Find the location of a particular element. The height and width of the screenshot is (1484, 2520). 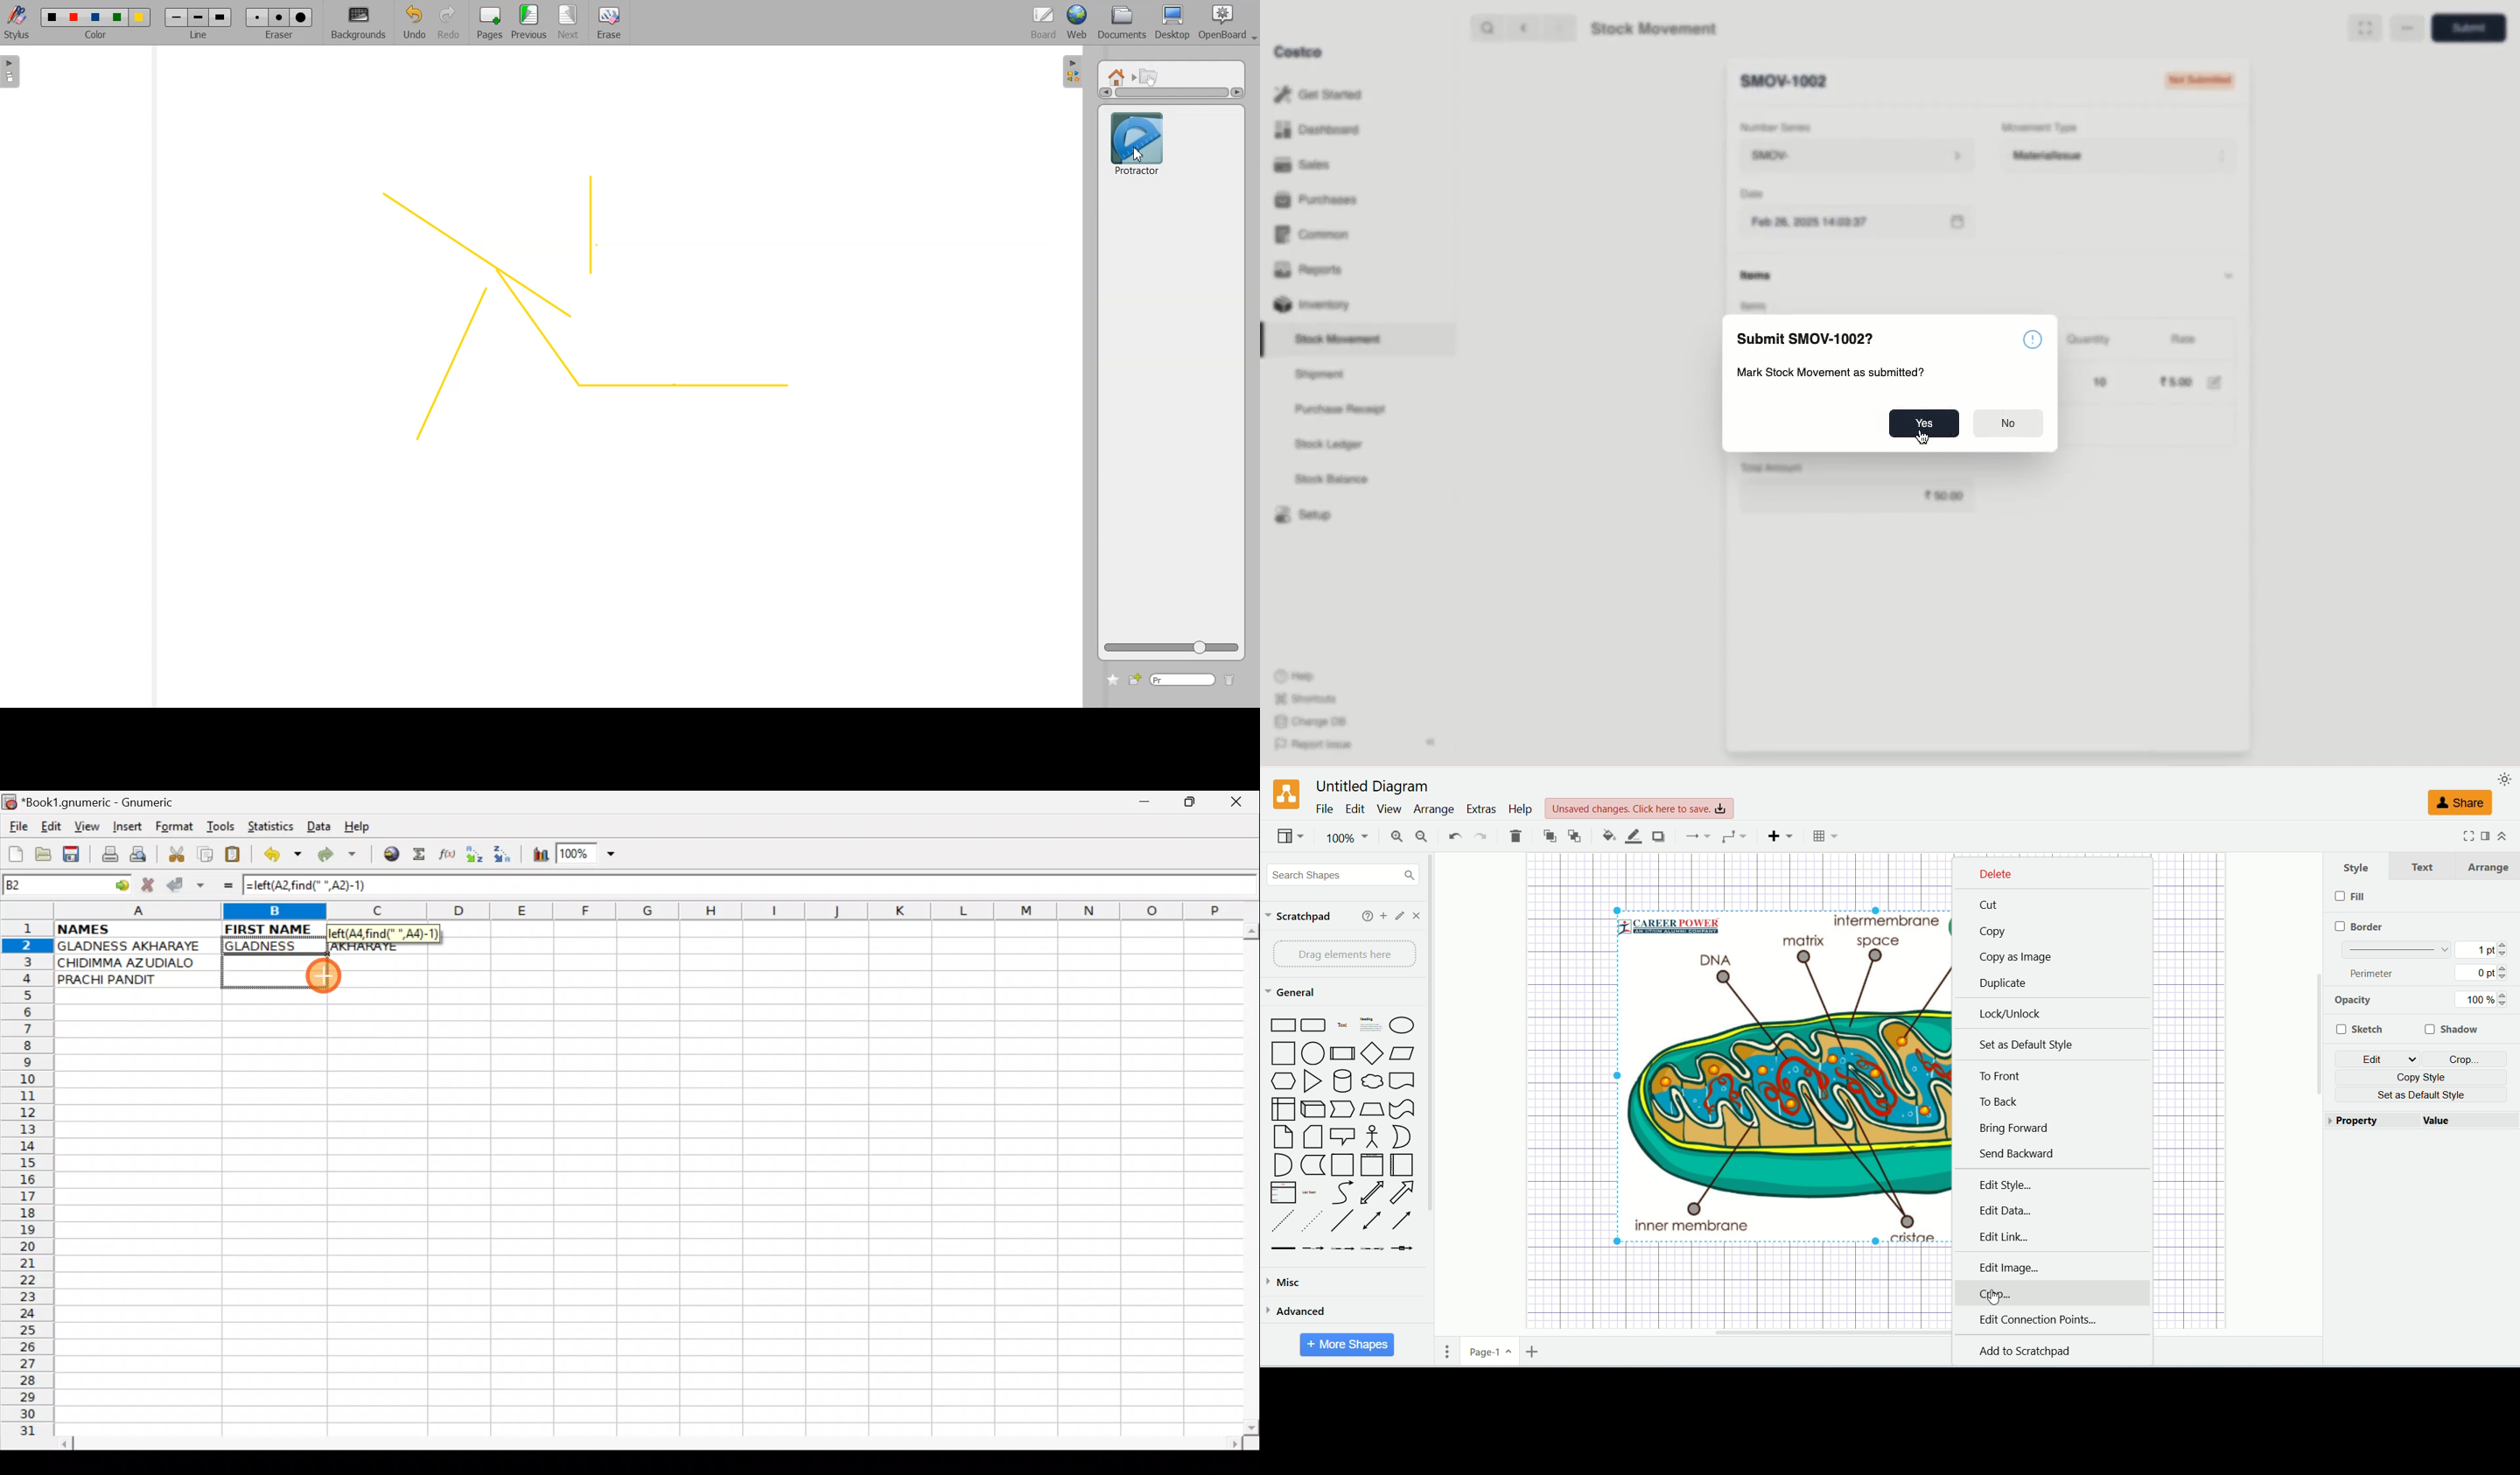

Reports is located at coordinates (1312, 269).